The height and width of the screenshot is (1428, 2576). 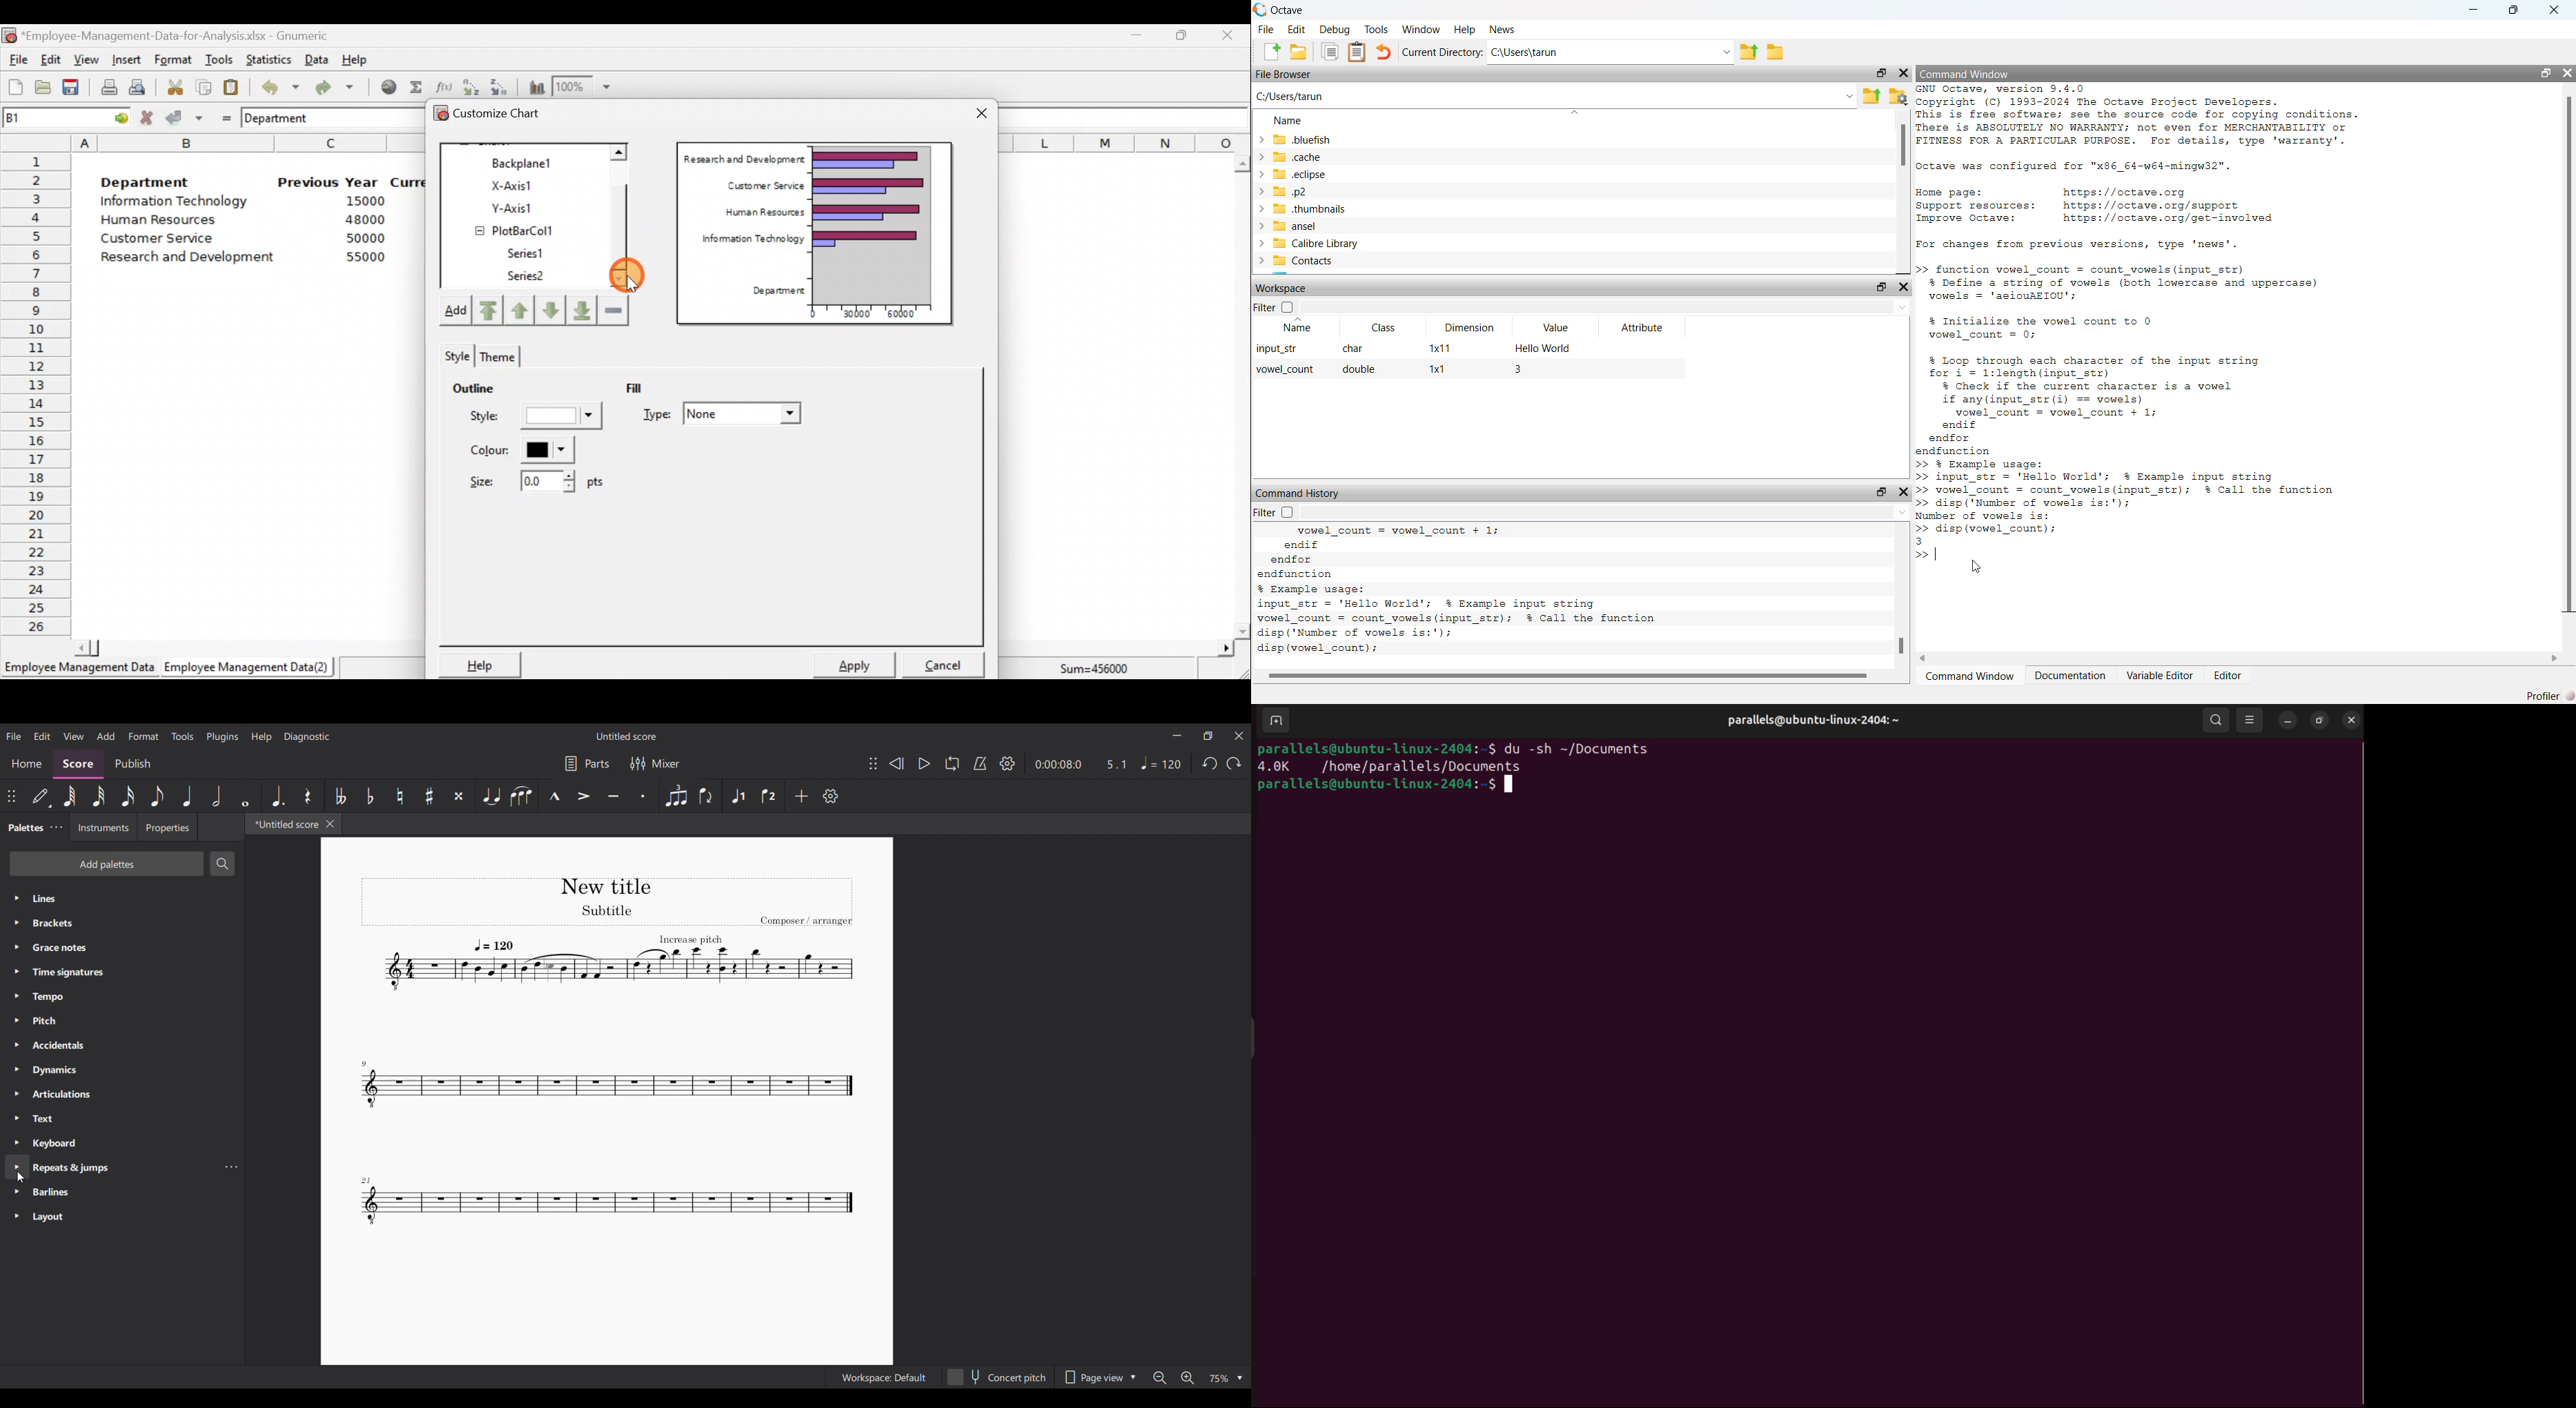 I want to click on Enter formula, so click(x=223, y=115).